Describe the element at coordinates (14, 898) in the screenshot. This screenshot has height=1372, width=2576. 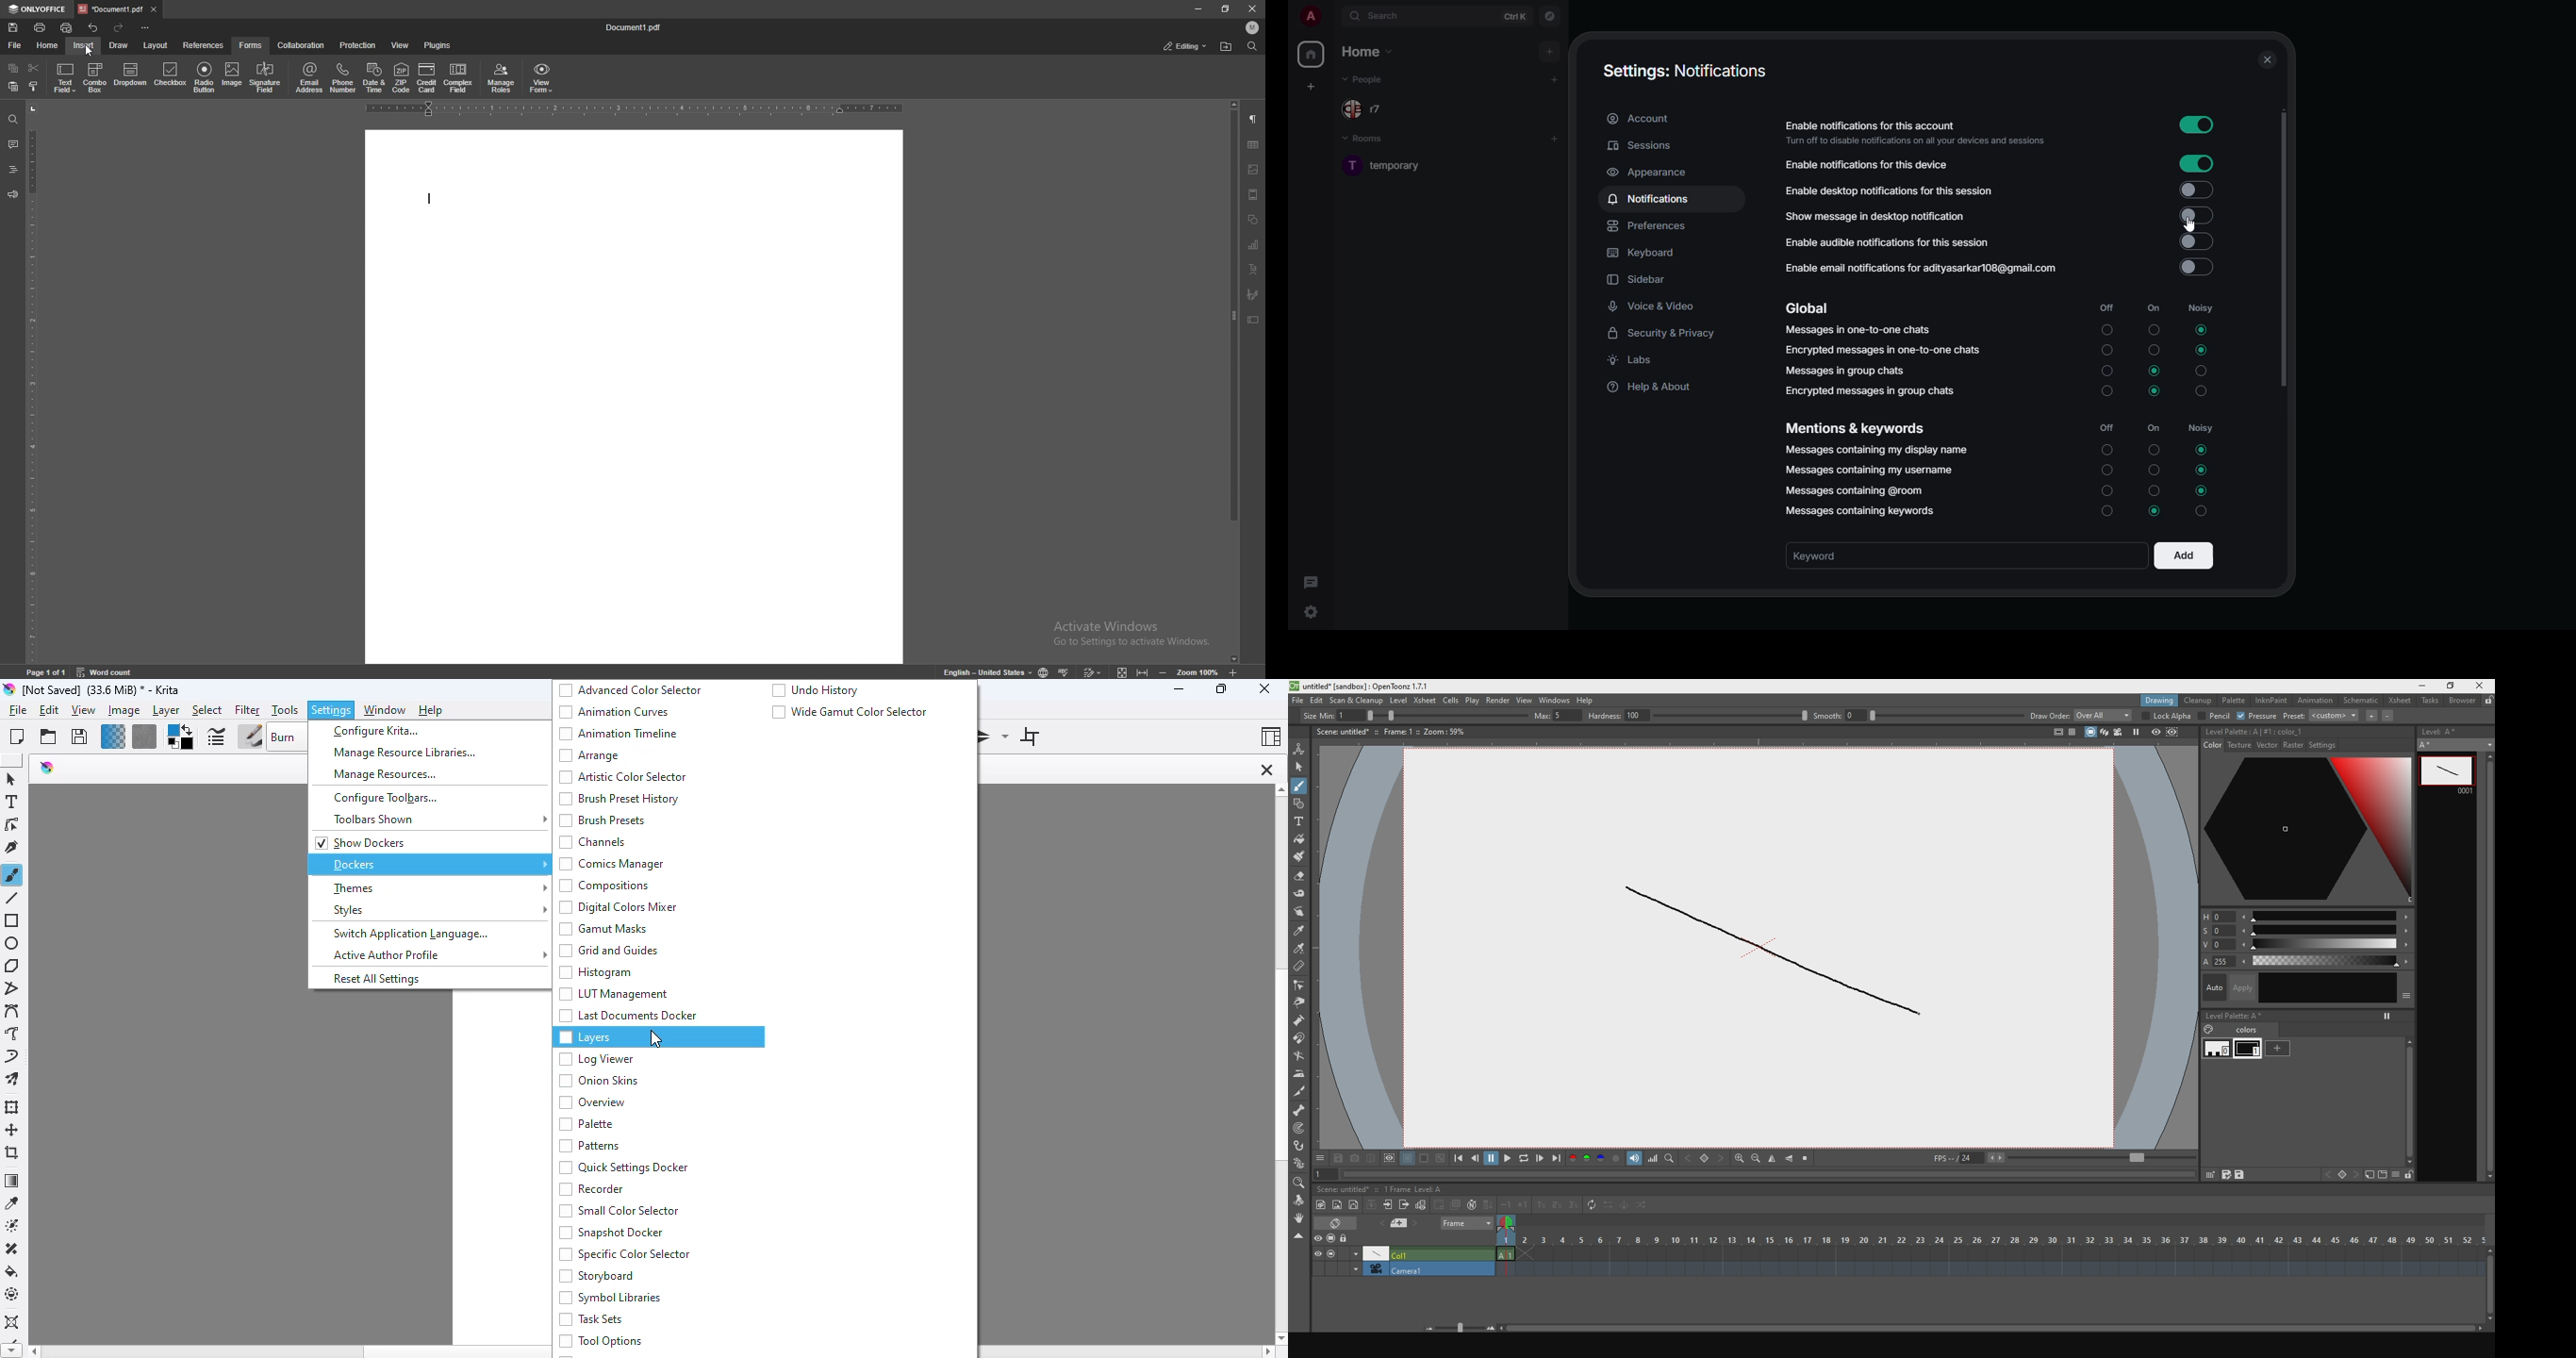
I see `line tool` at that location.